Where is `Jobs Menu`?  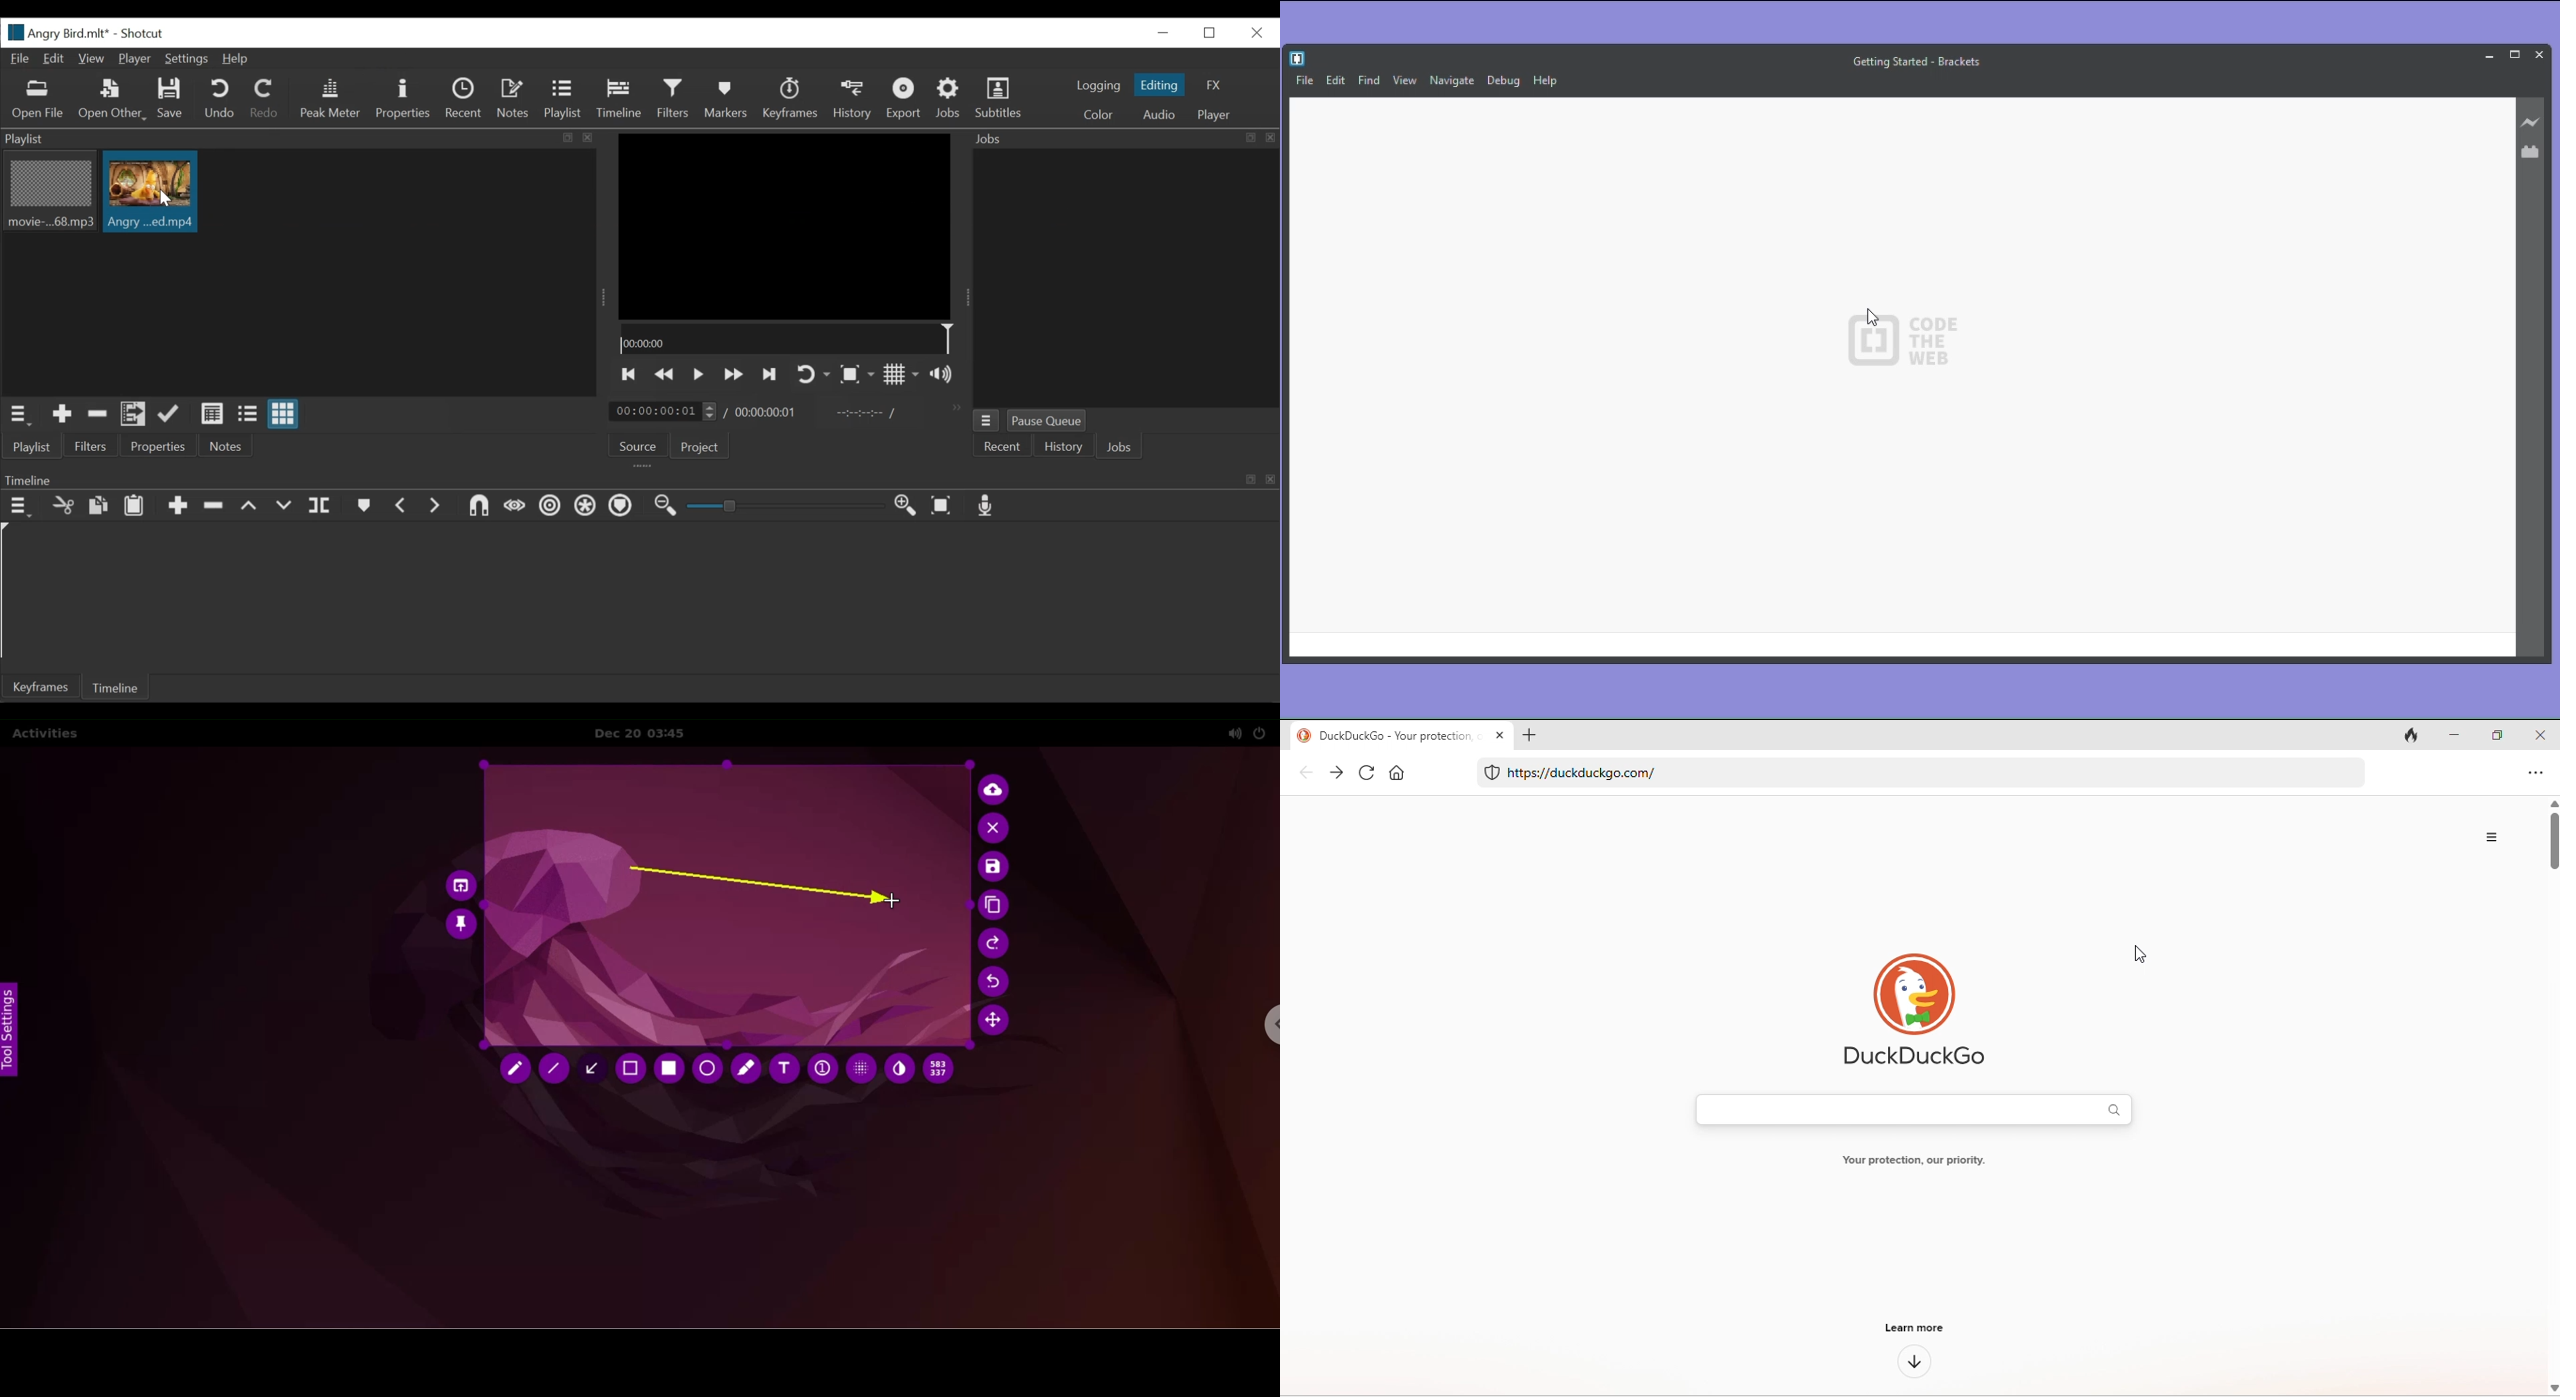
Jobs Menu is located at coordinates (985, 421).